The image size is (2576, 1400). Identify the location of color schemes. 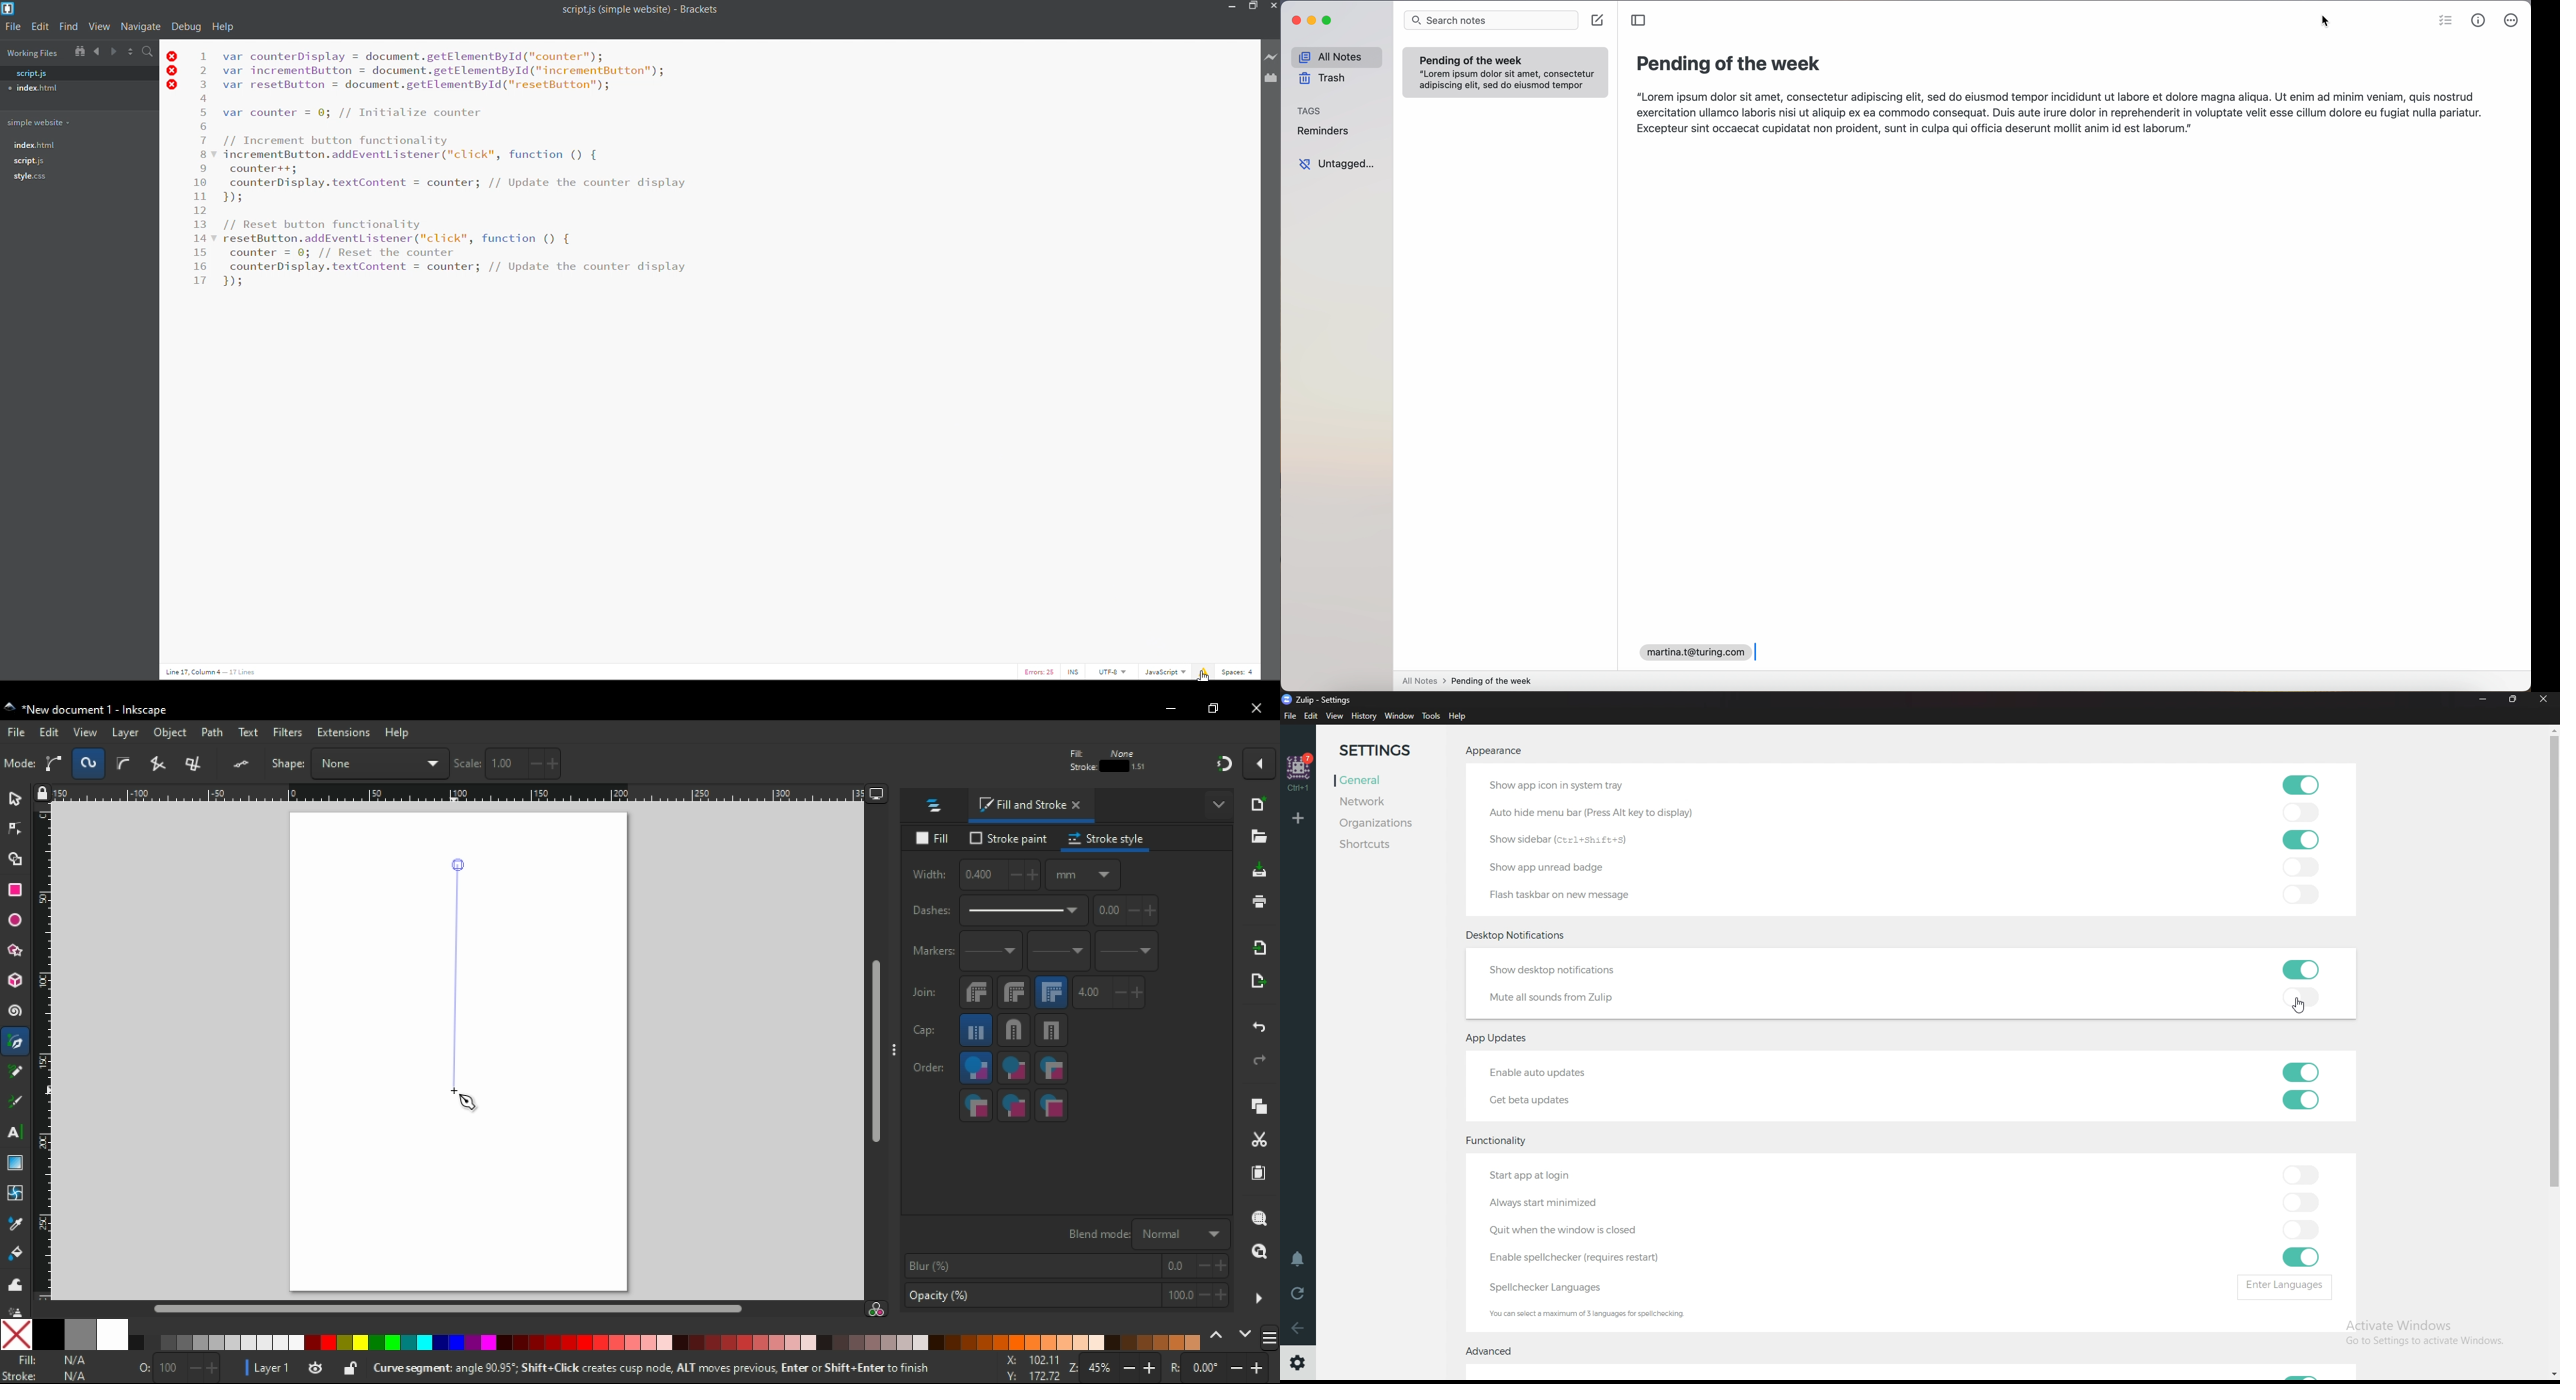
(1268, 1341).